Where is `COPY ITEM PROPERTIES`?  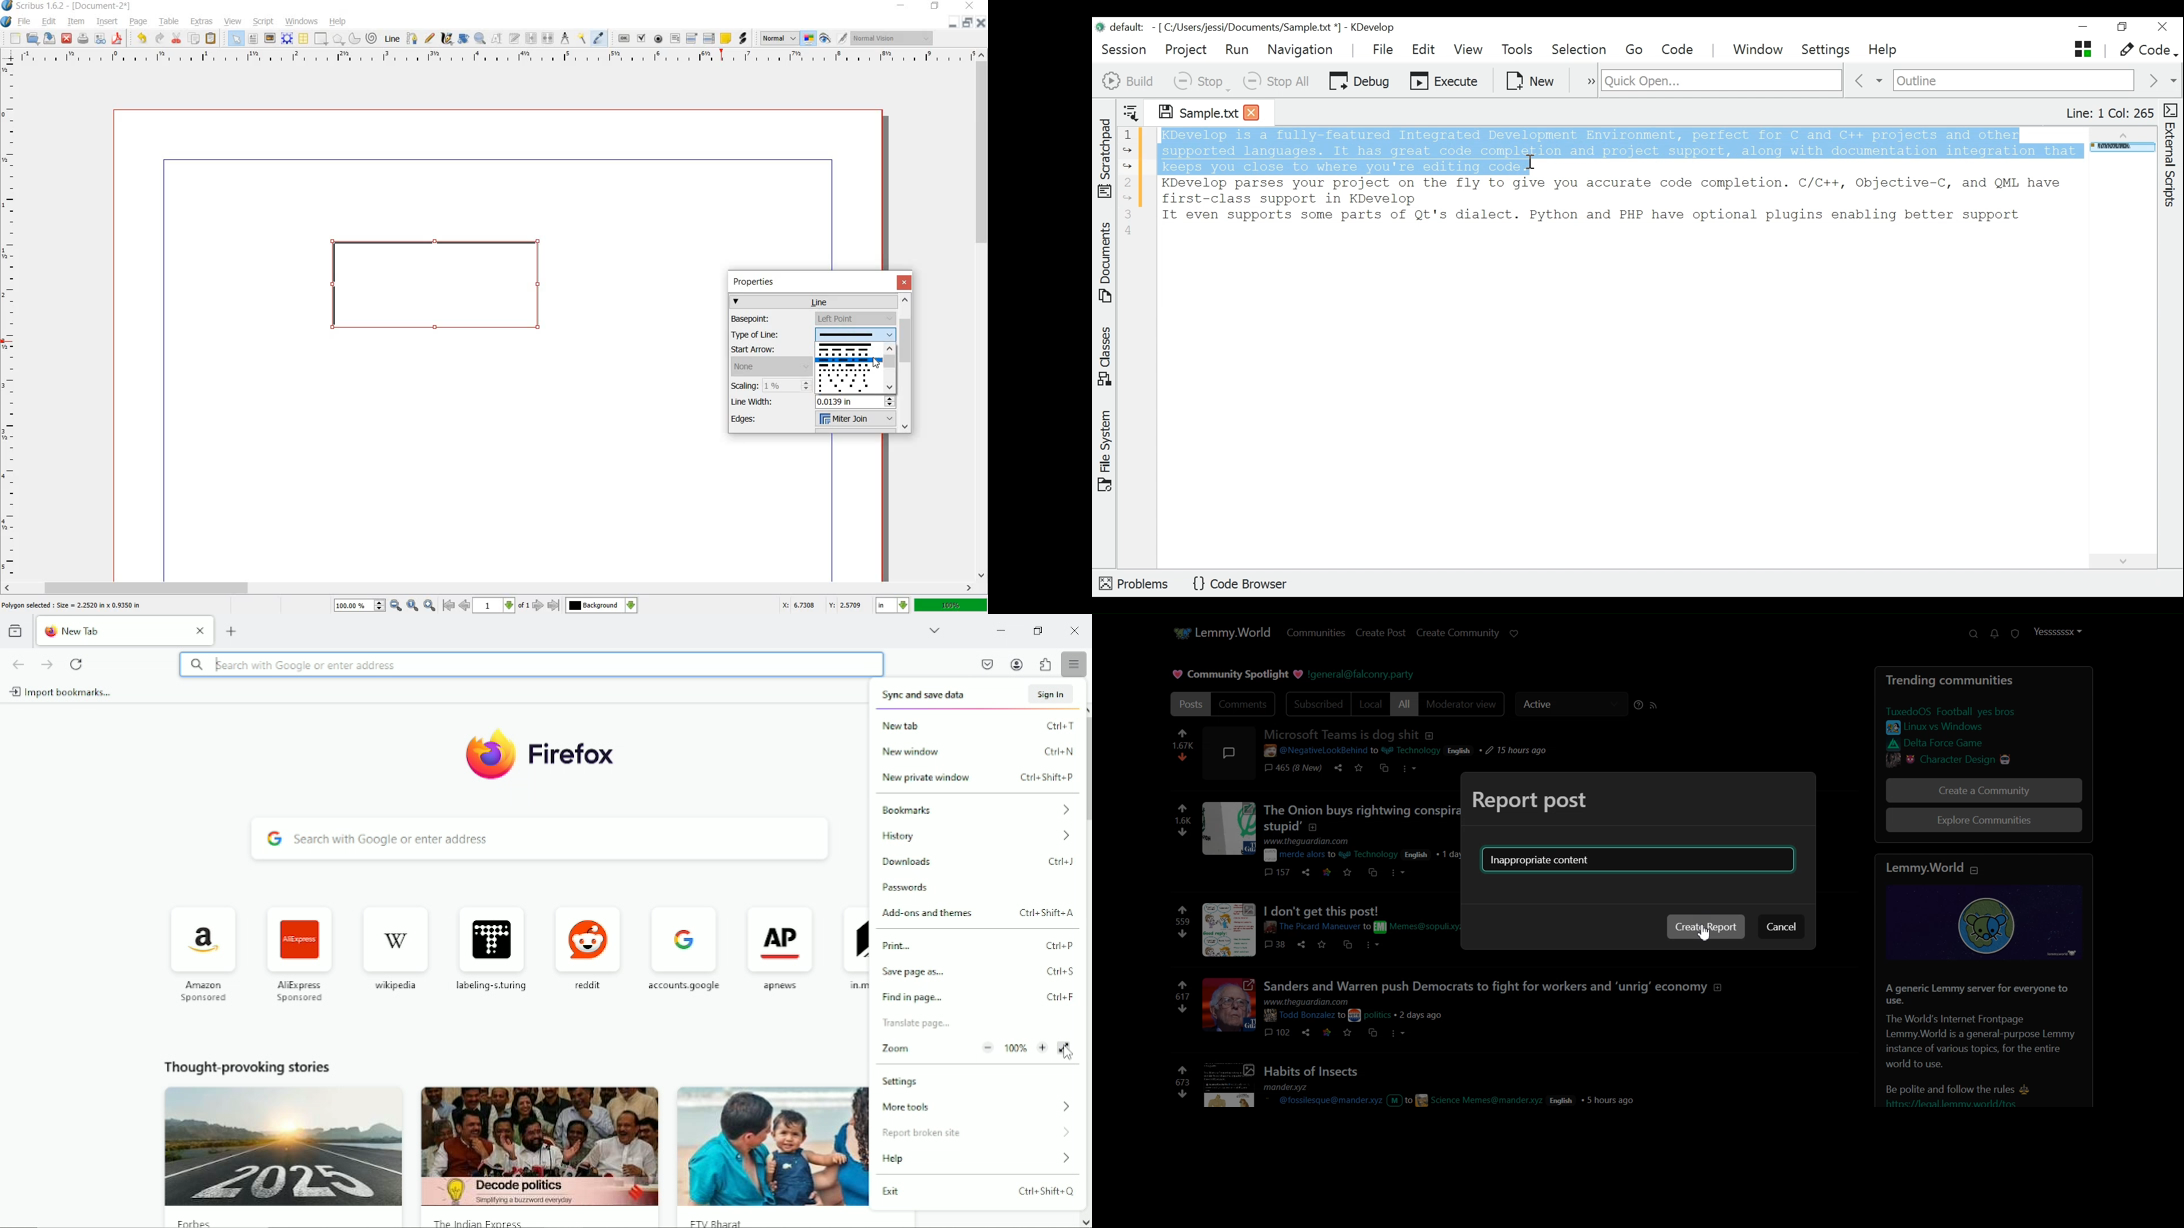
COPY ITEM PROPERTIES is located at coordinates (582, 39).